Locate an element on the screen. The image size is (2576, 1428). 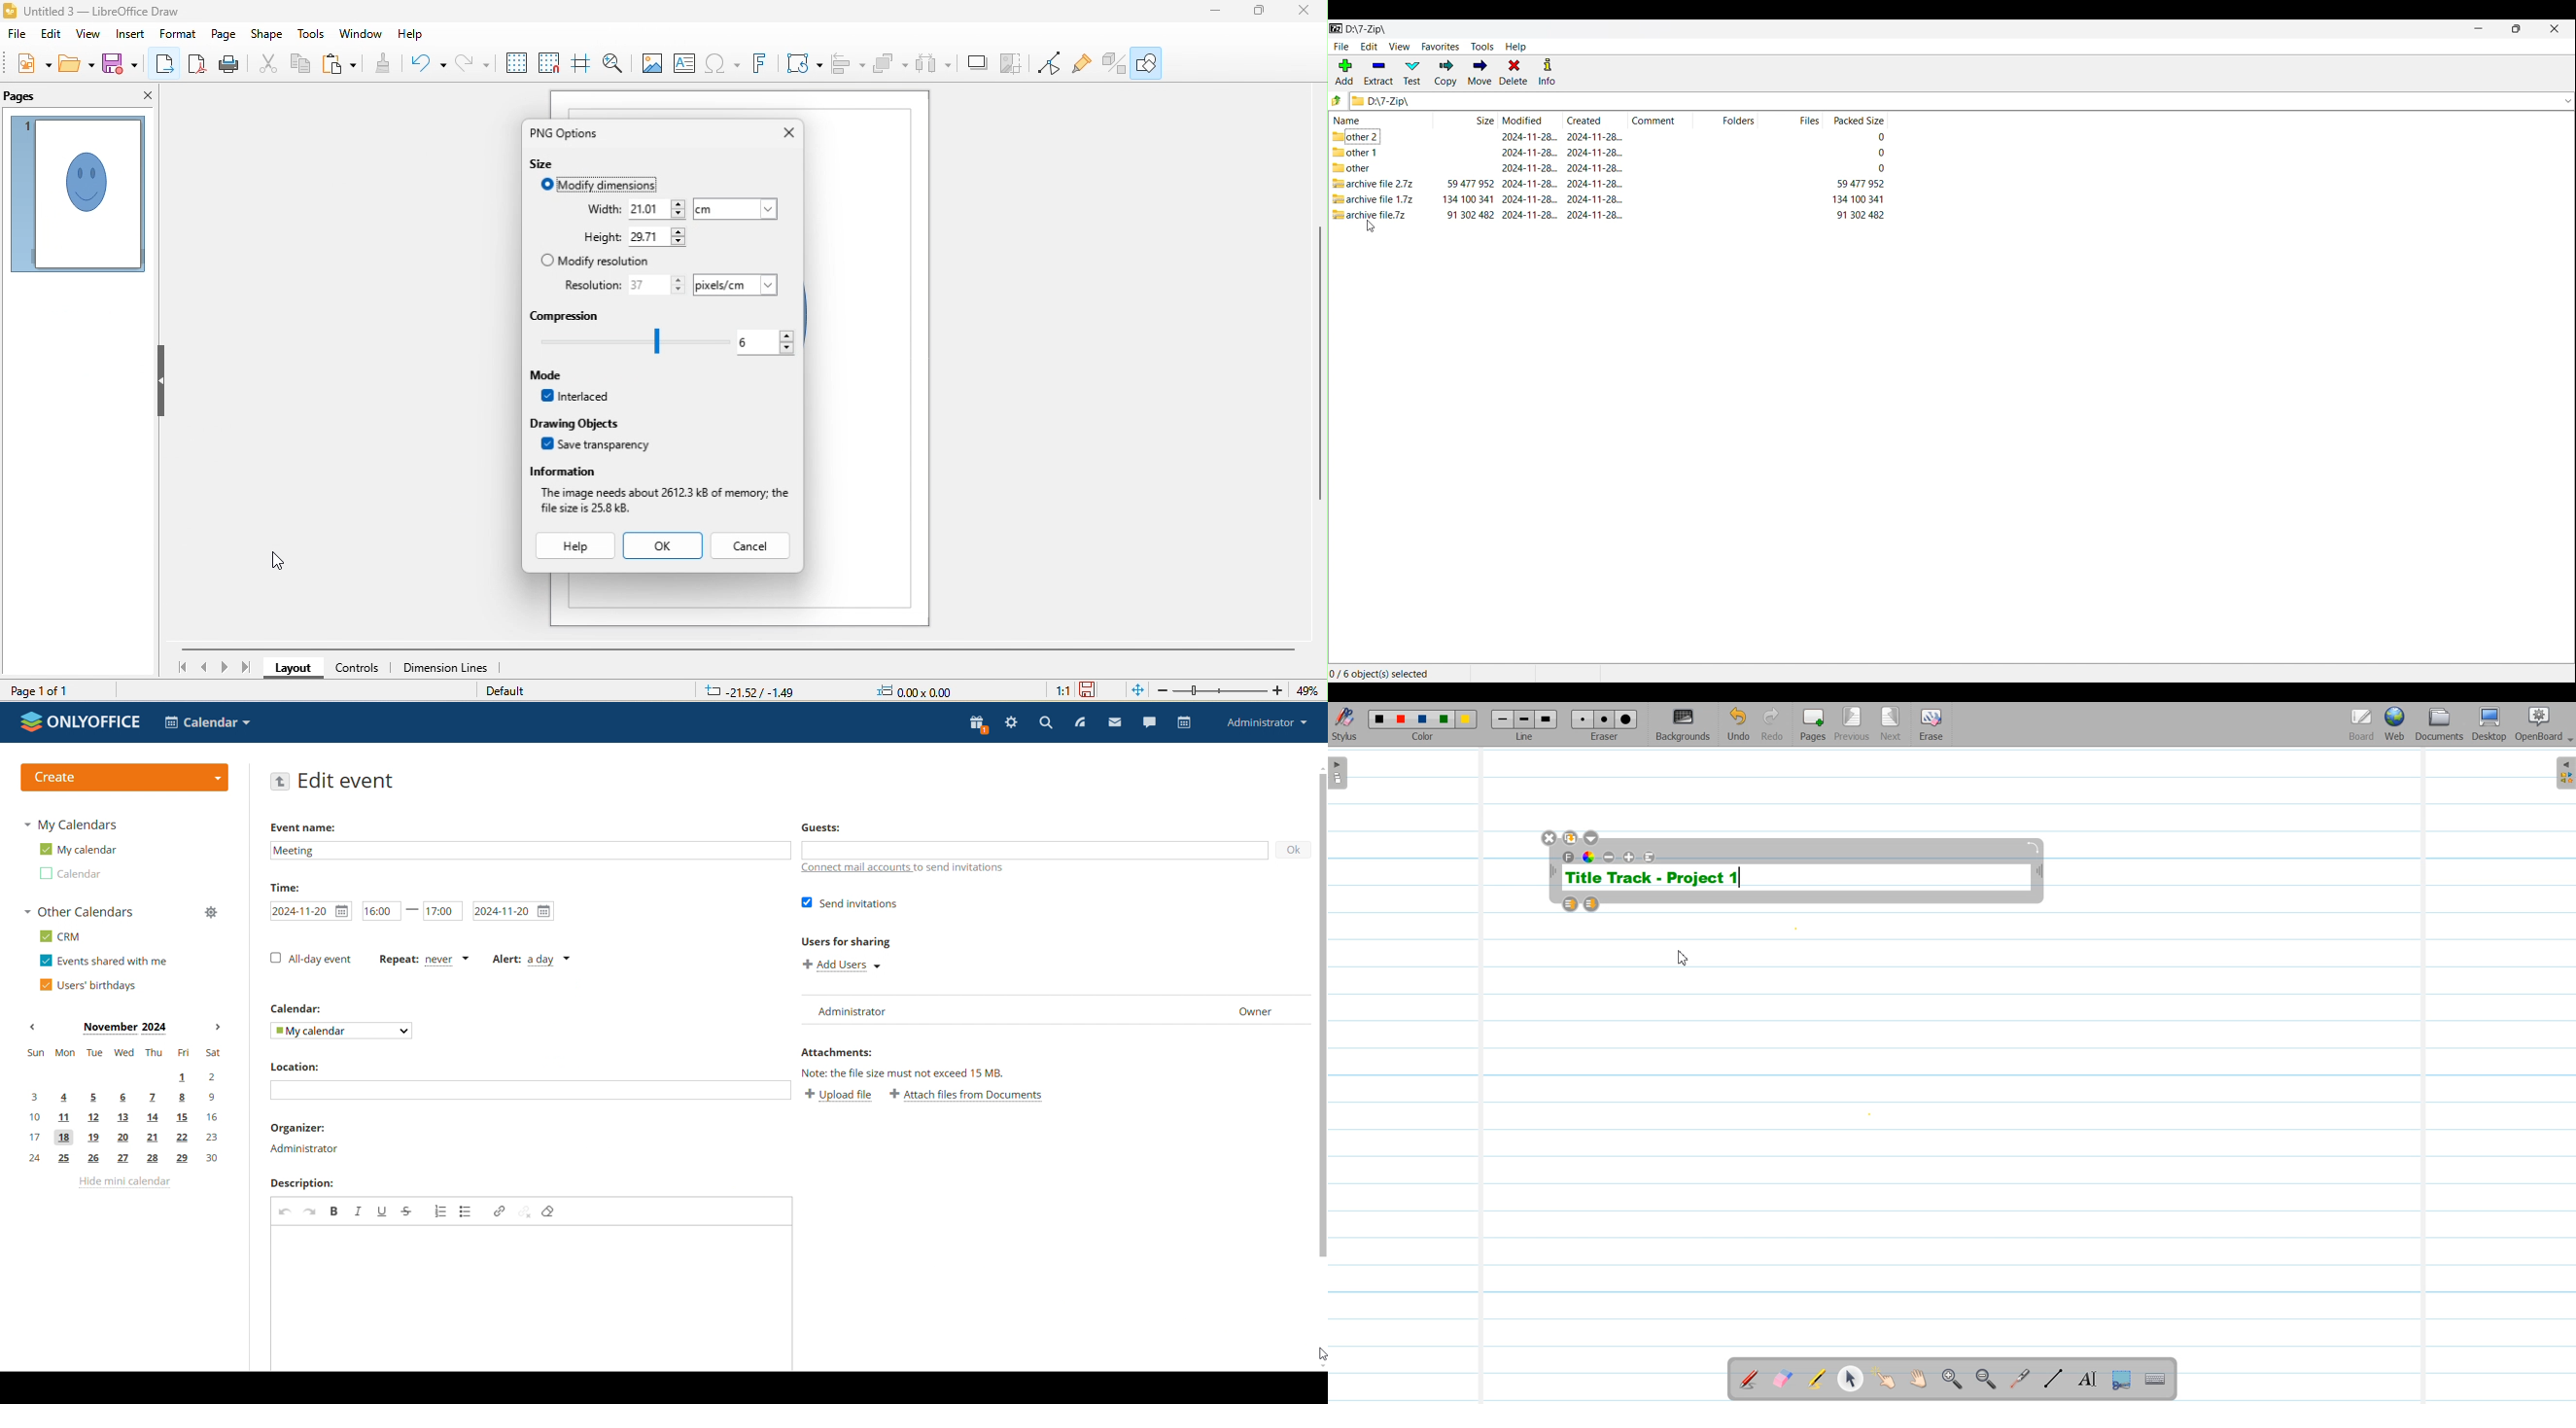
Show interface in a smaller tab is located at coordinates (2517, 29).